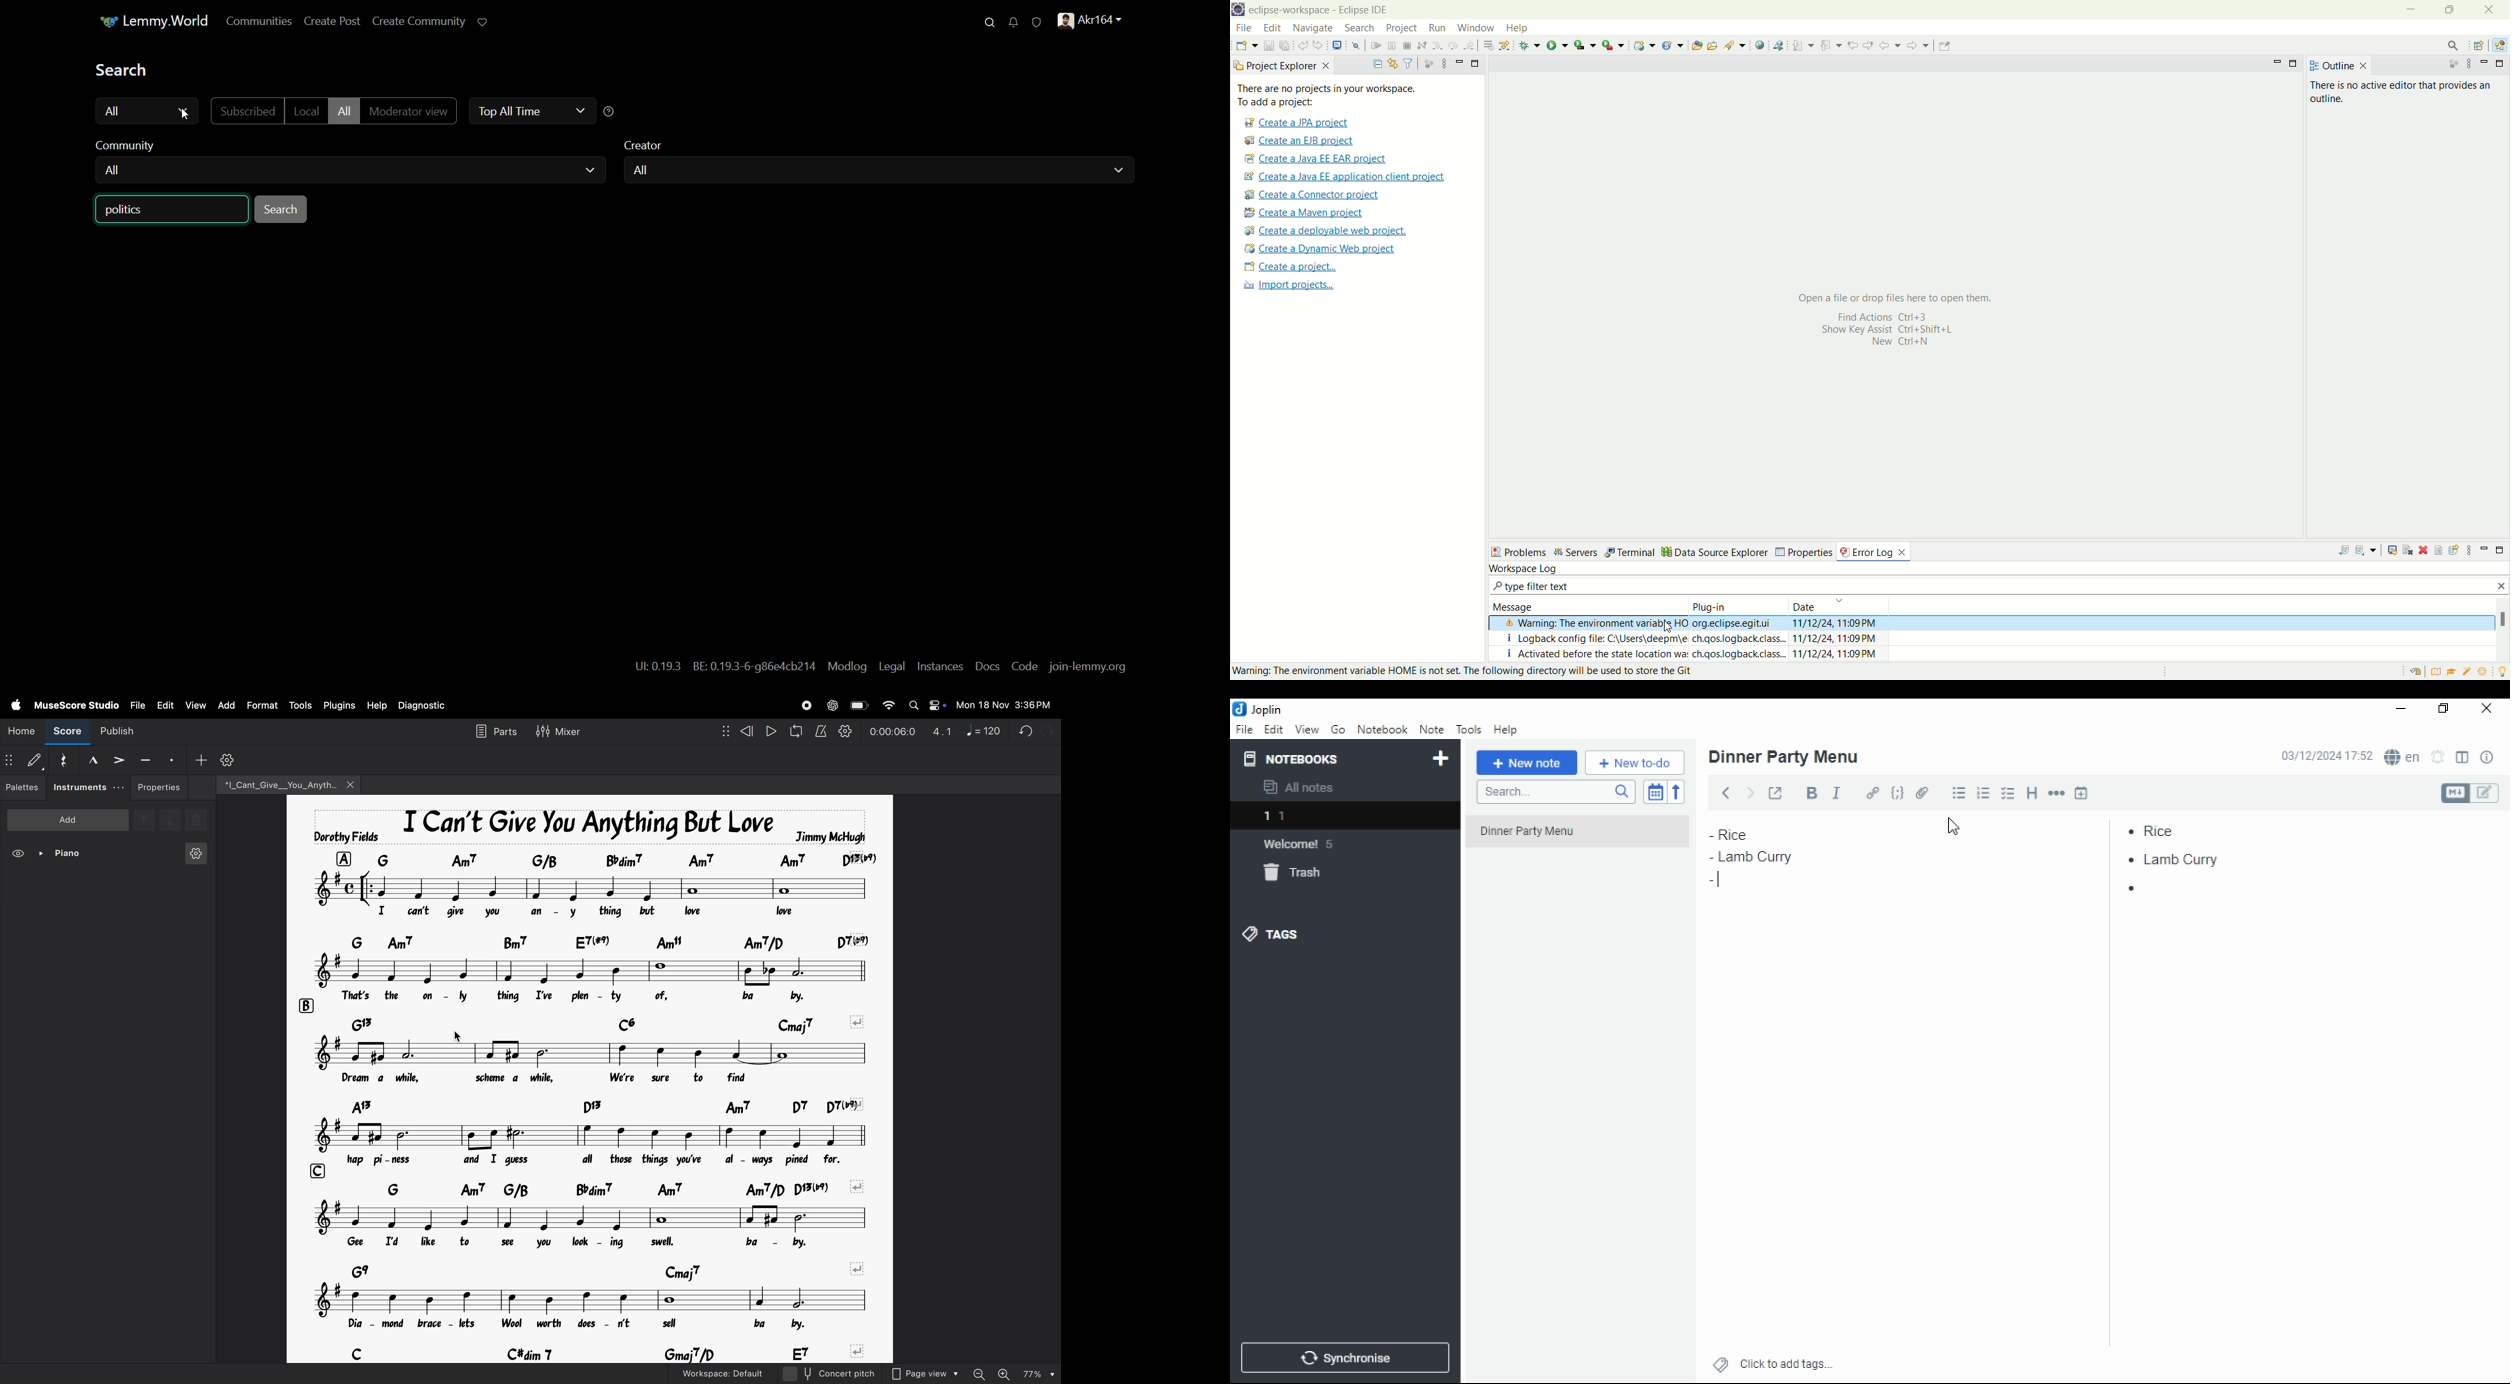 This screenshot has width=2520, height=1400. I want to click on date, so click(1839, 605).